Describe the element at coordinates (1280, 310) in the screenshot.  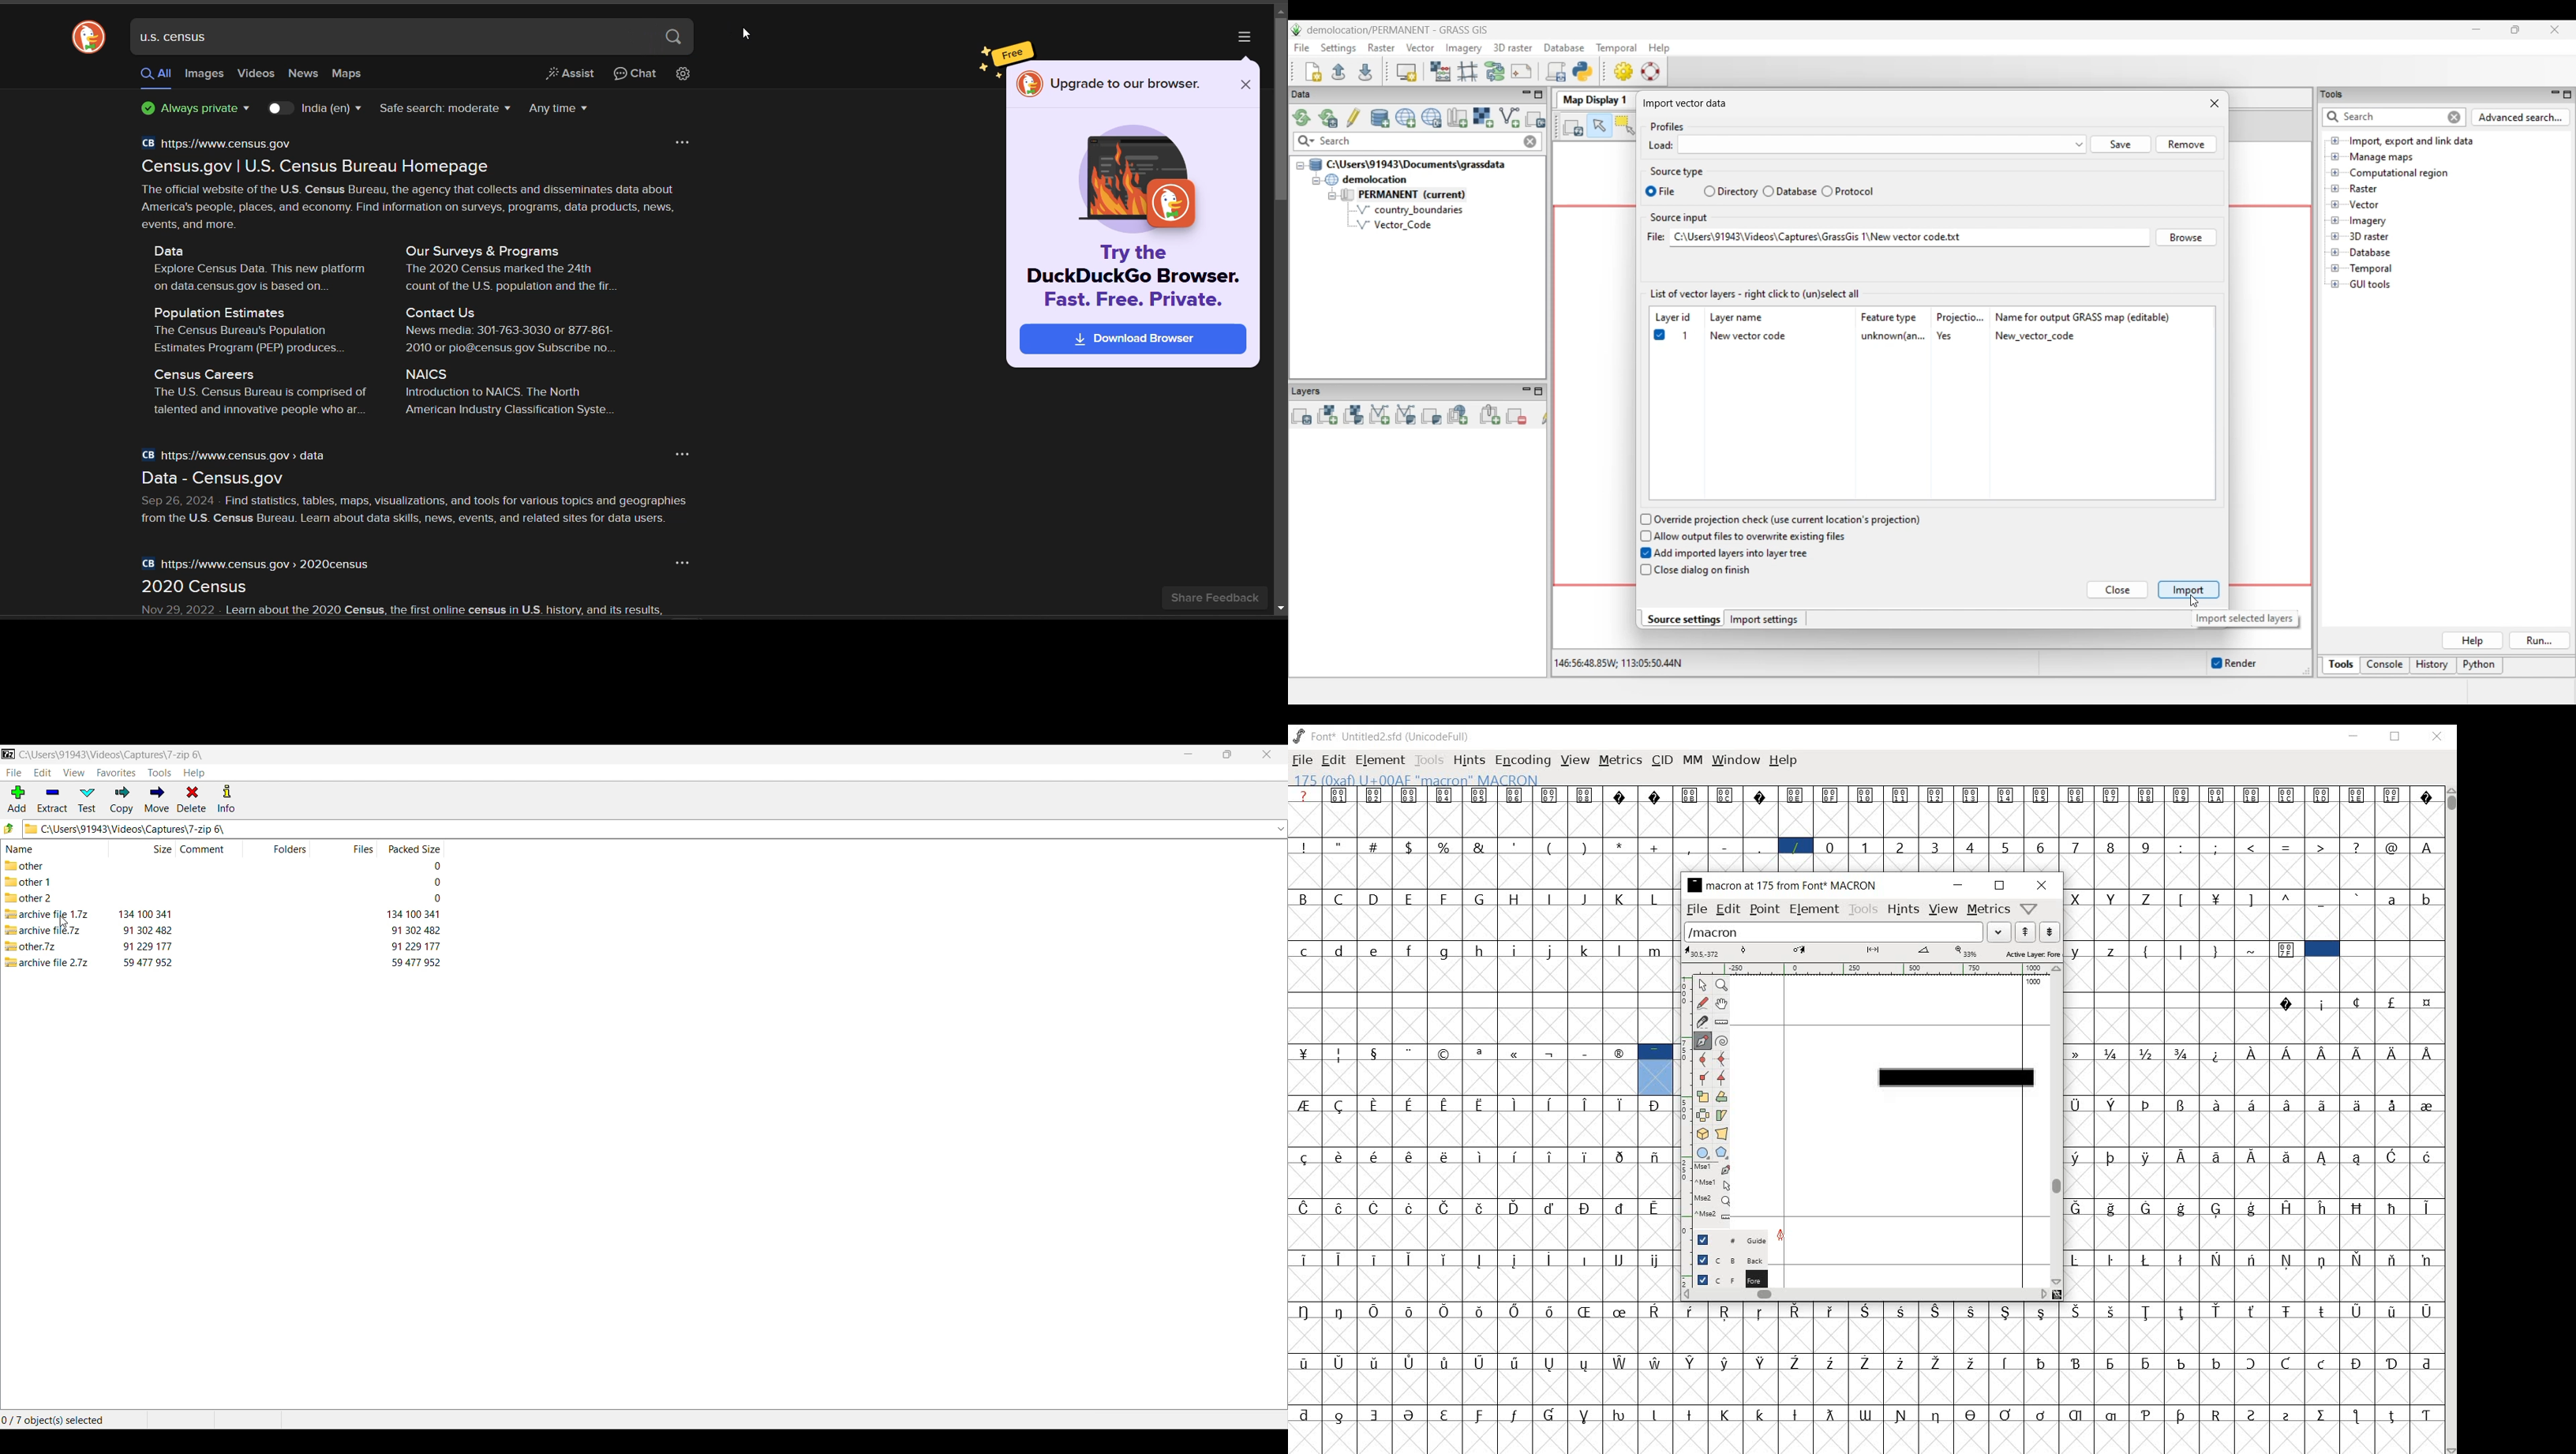
I see `scrollbar` at that location.